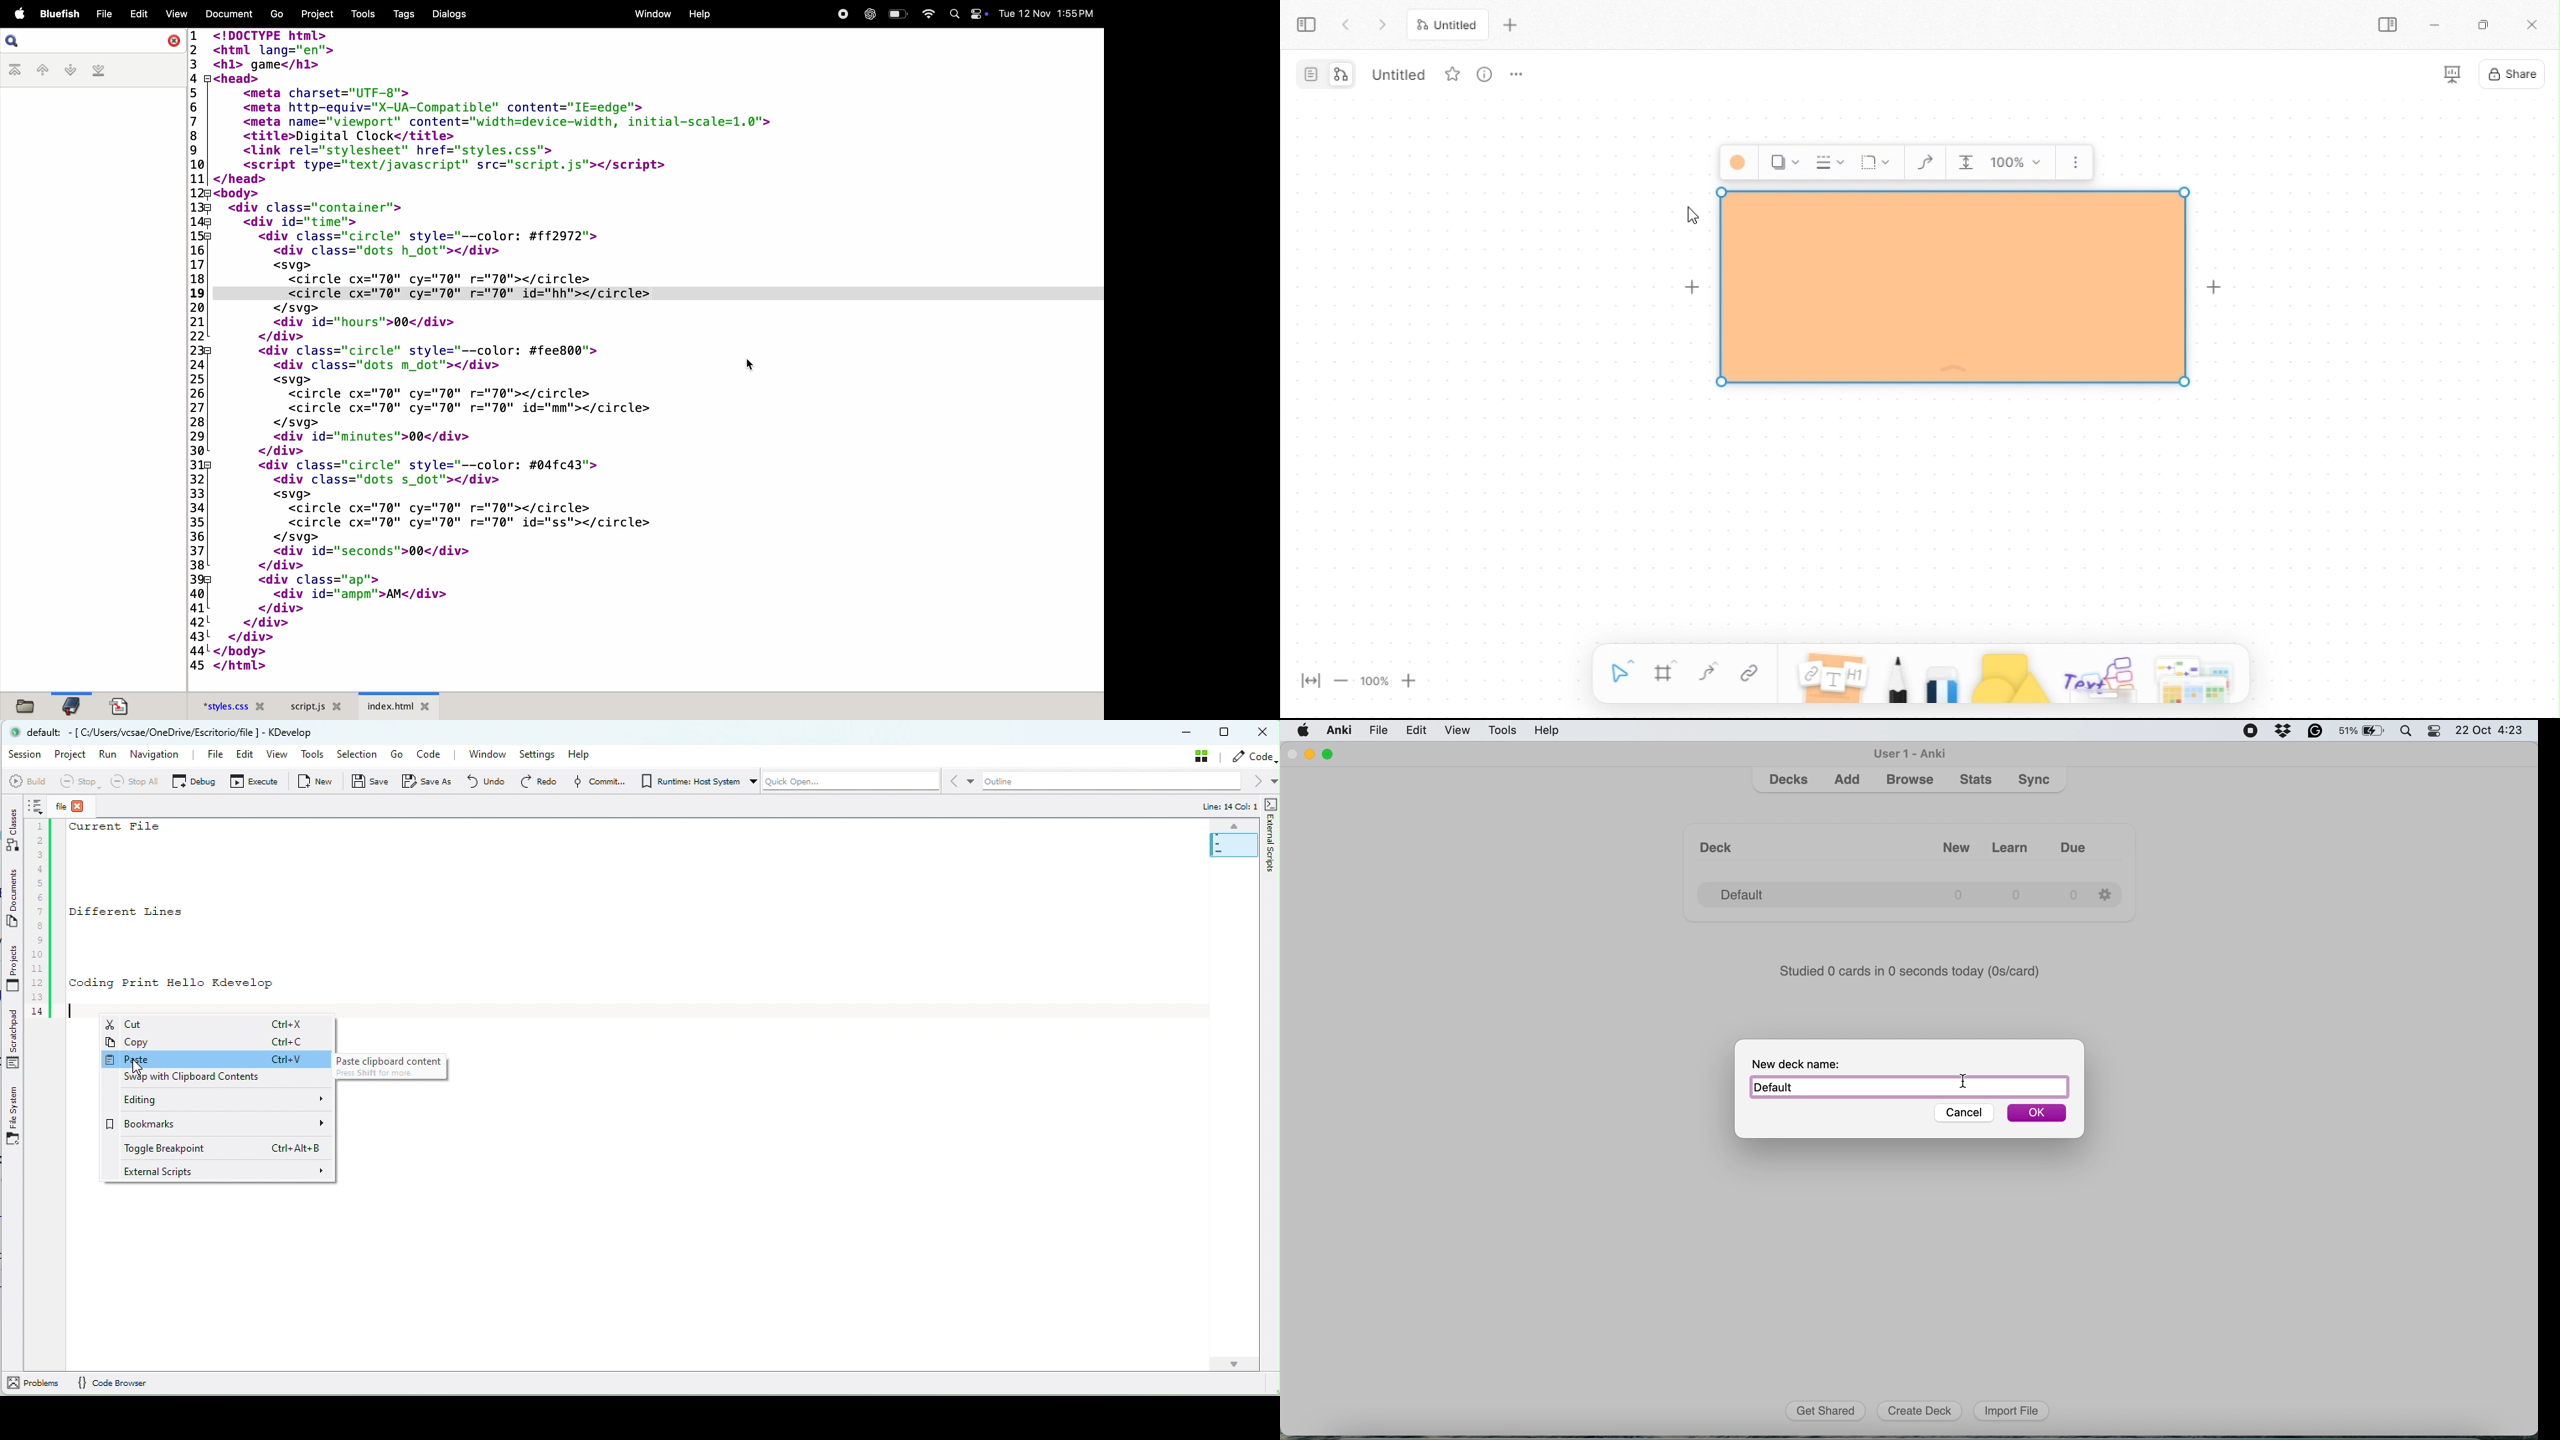 This screenshot has height=1456, width=2576. What do you see at coordinates (1887, 891) in the screenshot?
I see `Default` at bounding box center [1887, 891].